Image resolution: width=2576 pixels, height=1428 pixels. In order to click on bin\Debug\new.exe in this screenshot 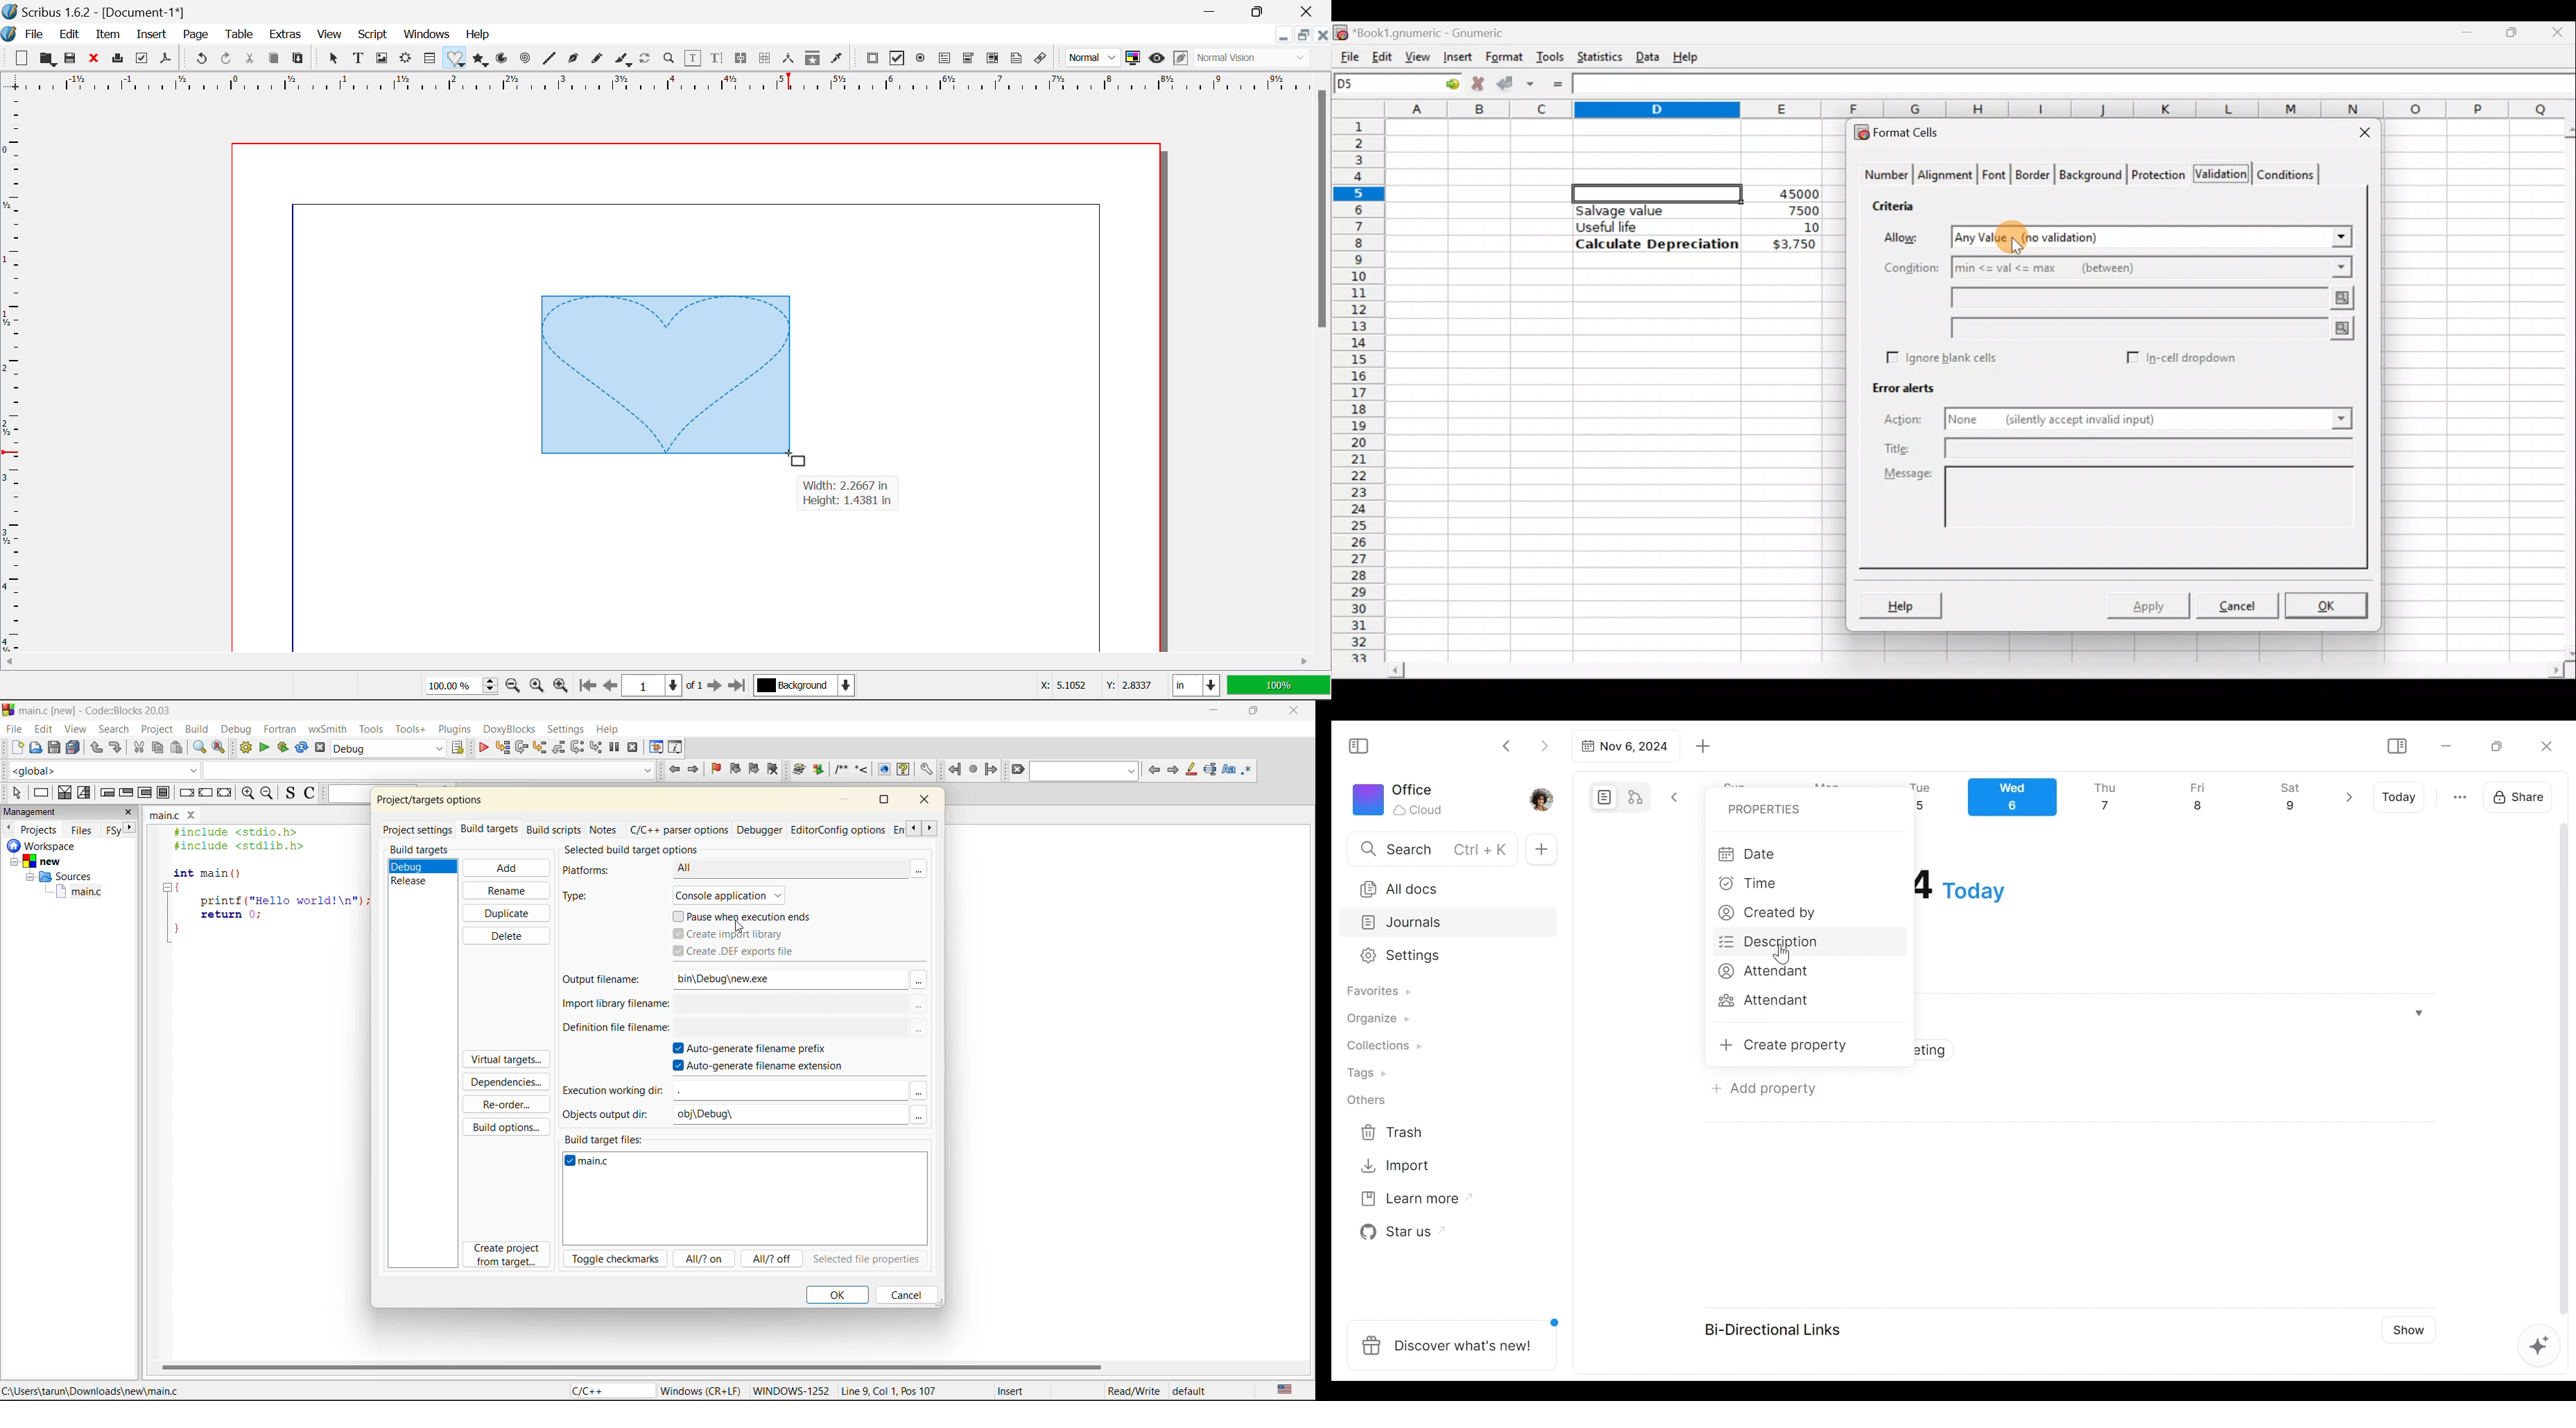, I will do `click(777, 978)`.